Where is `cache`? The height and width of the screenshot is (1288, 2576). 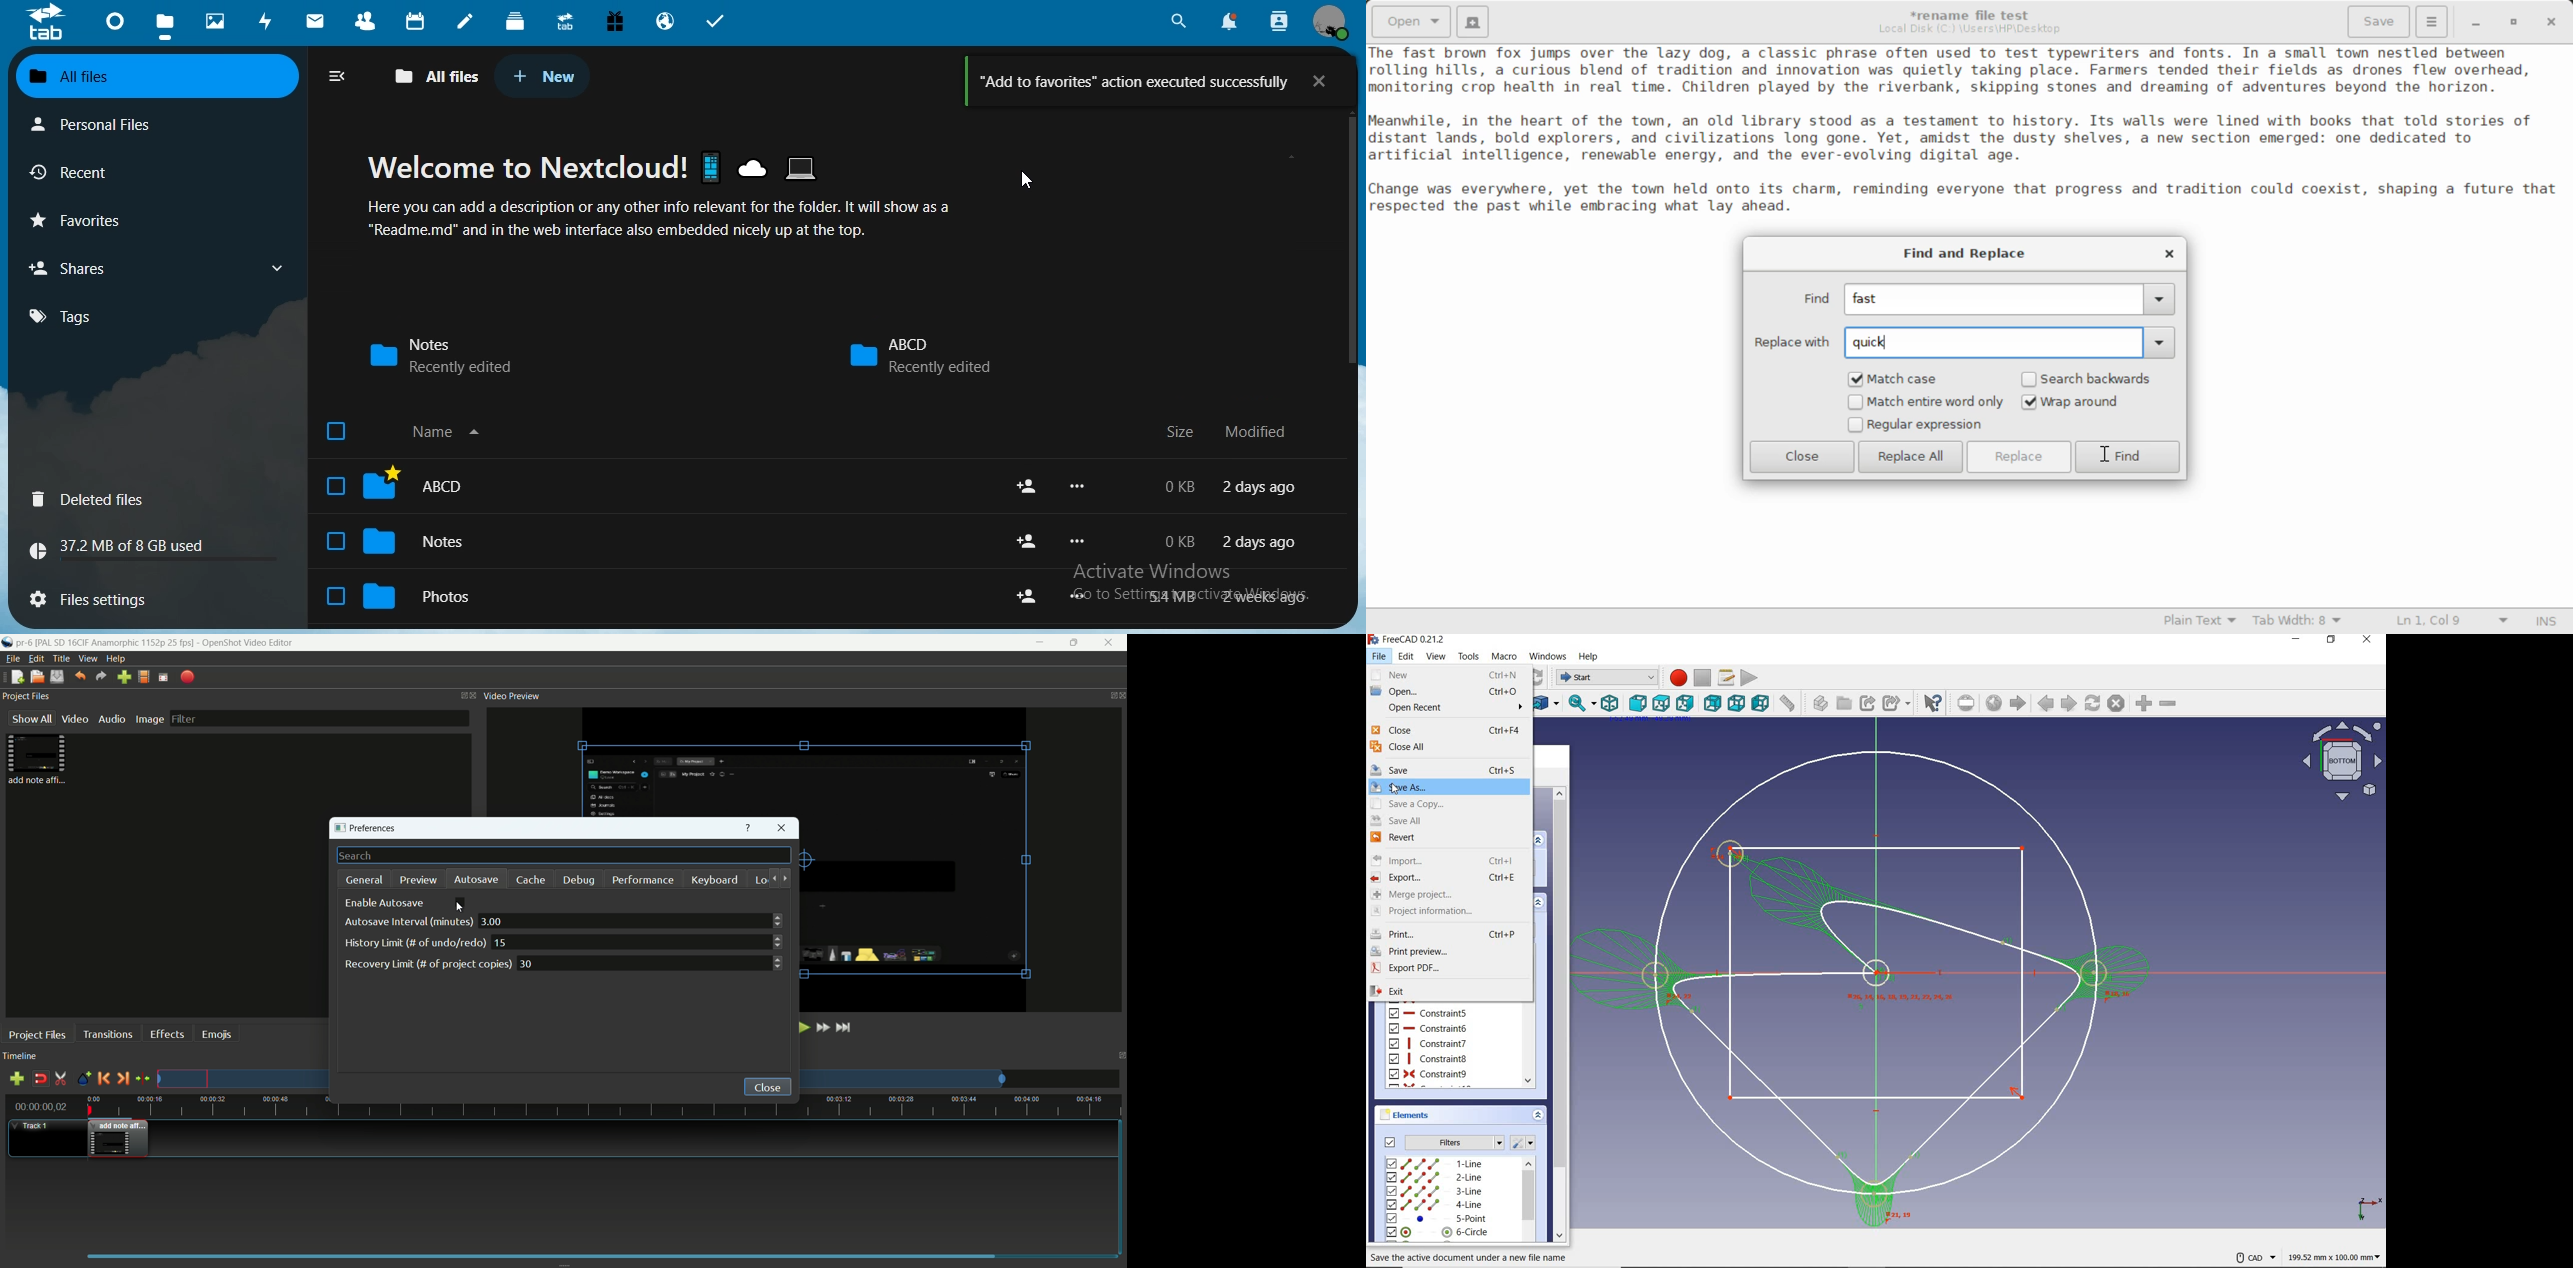 cache is located at coordinates (530, 881).